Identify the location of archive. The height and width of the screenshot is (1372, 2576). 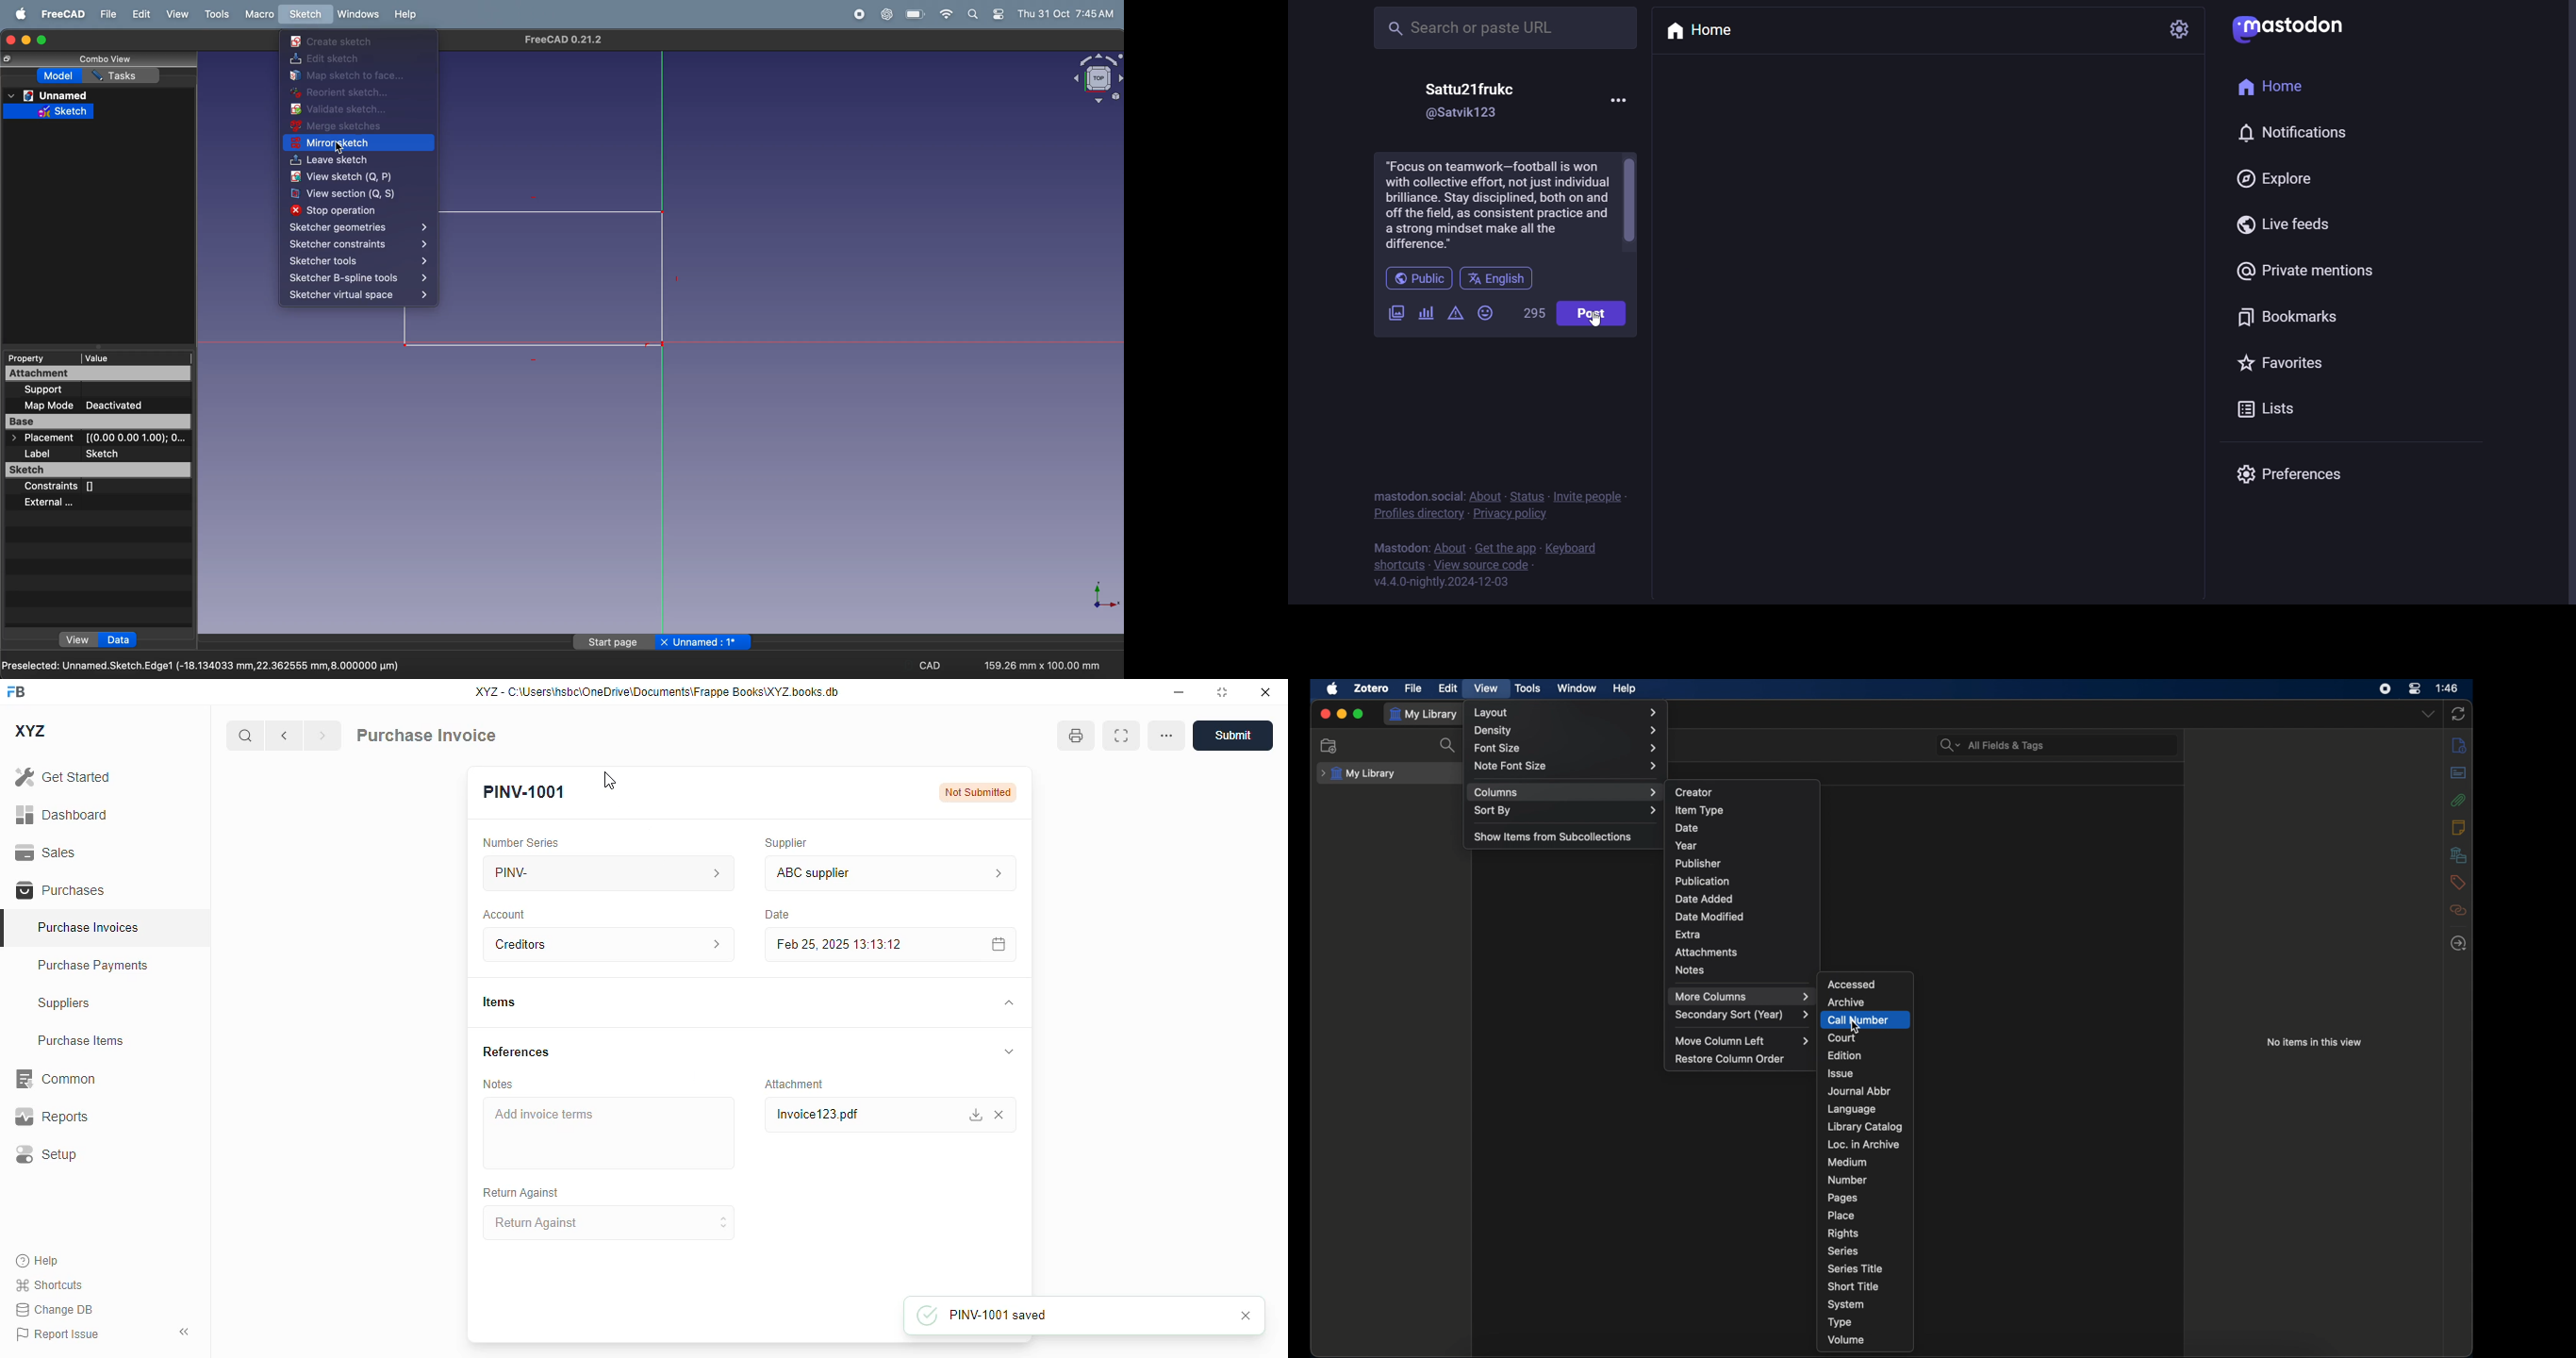
(1846, 1002).